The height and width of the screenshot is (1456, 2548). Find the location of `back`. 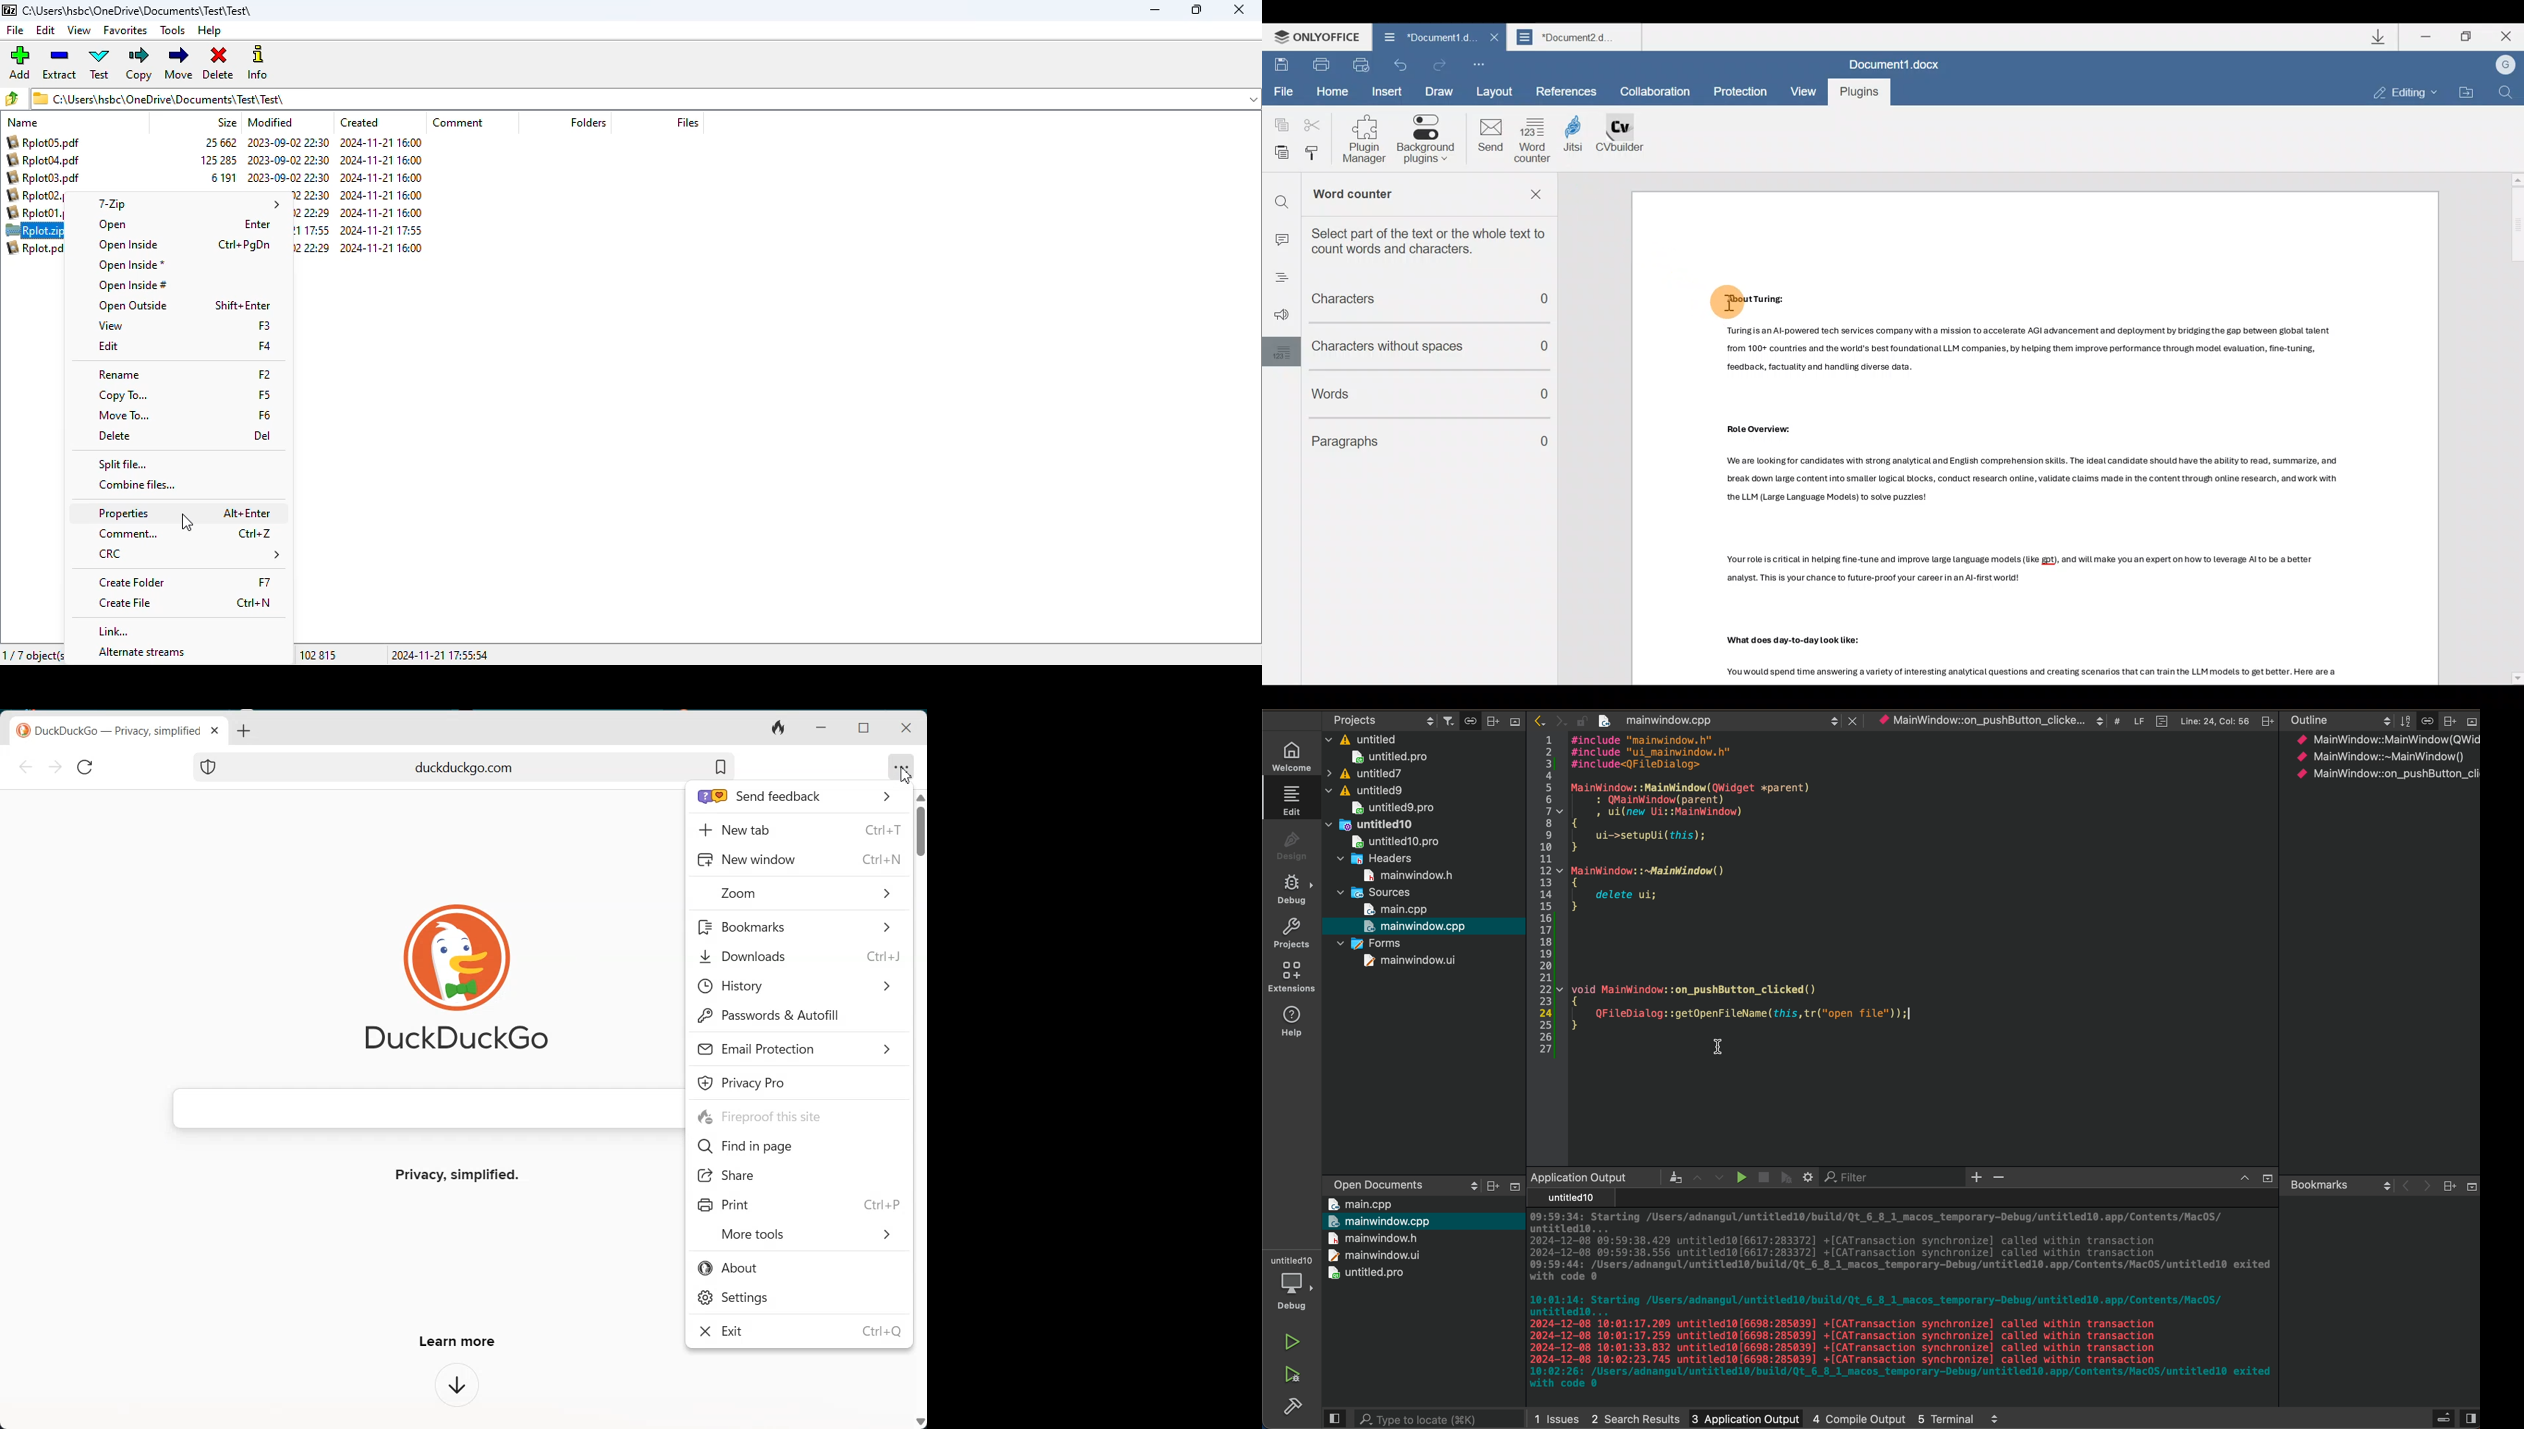

back is located at coordinates (1534, 719).